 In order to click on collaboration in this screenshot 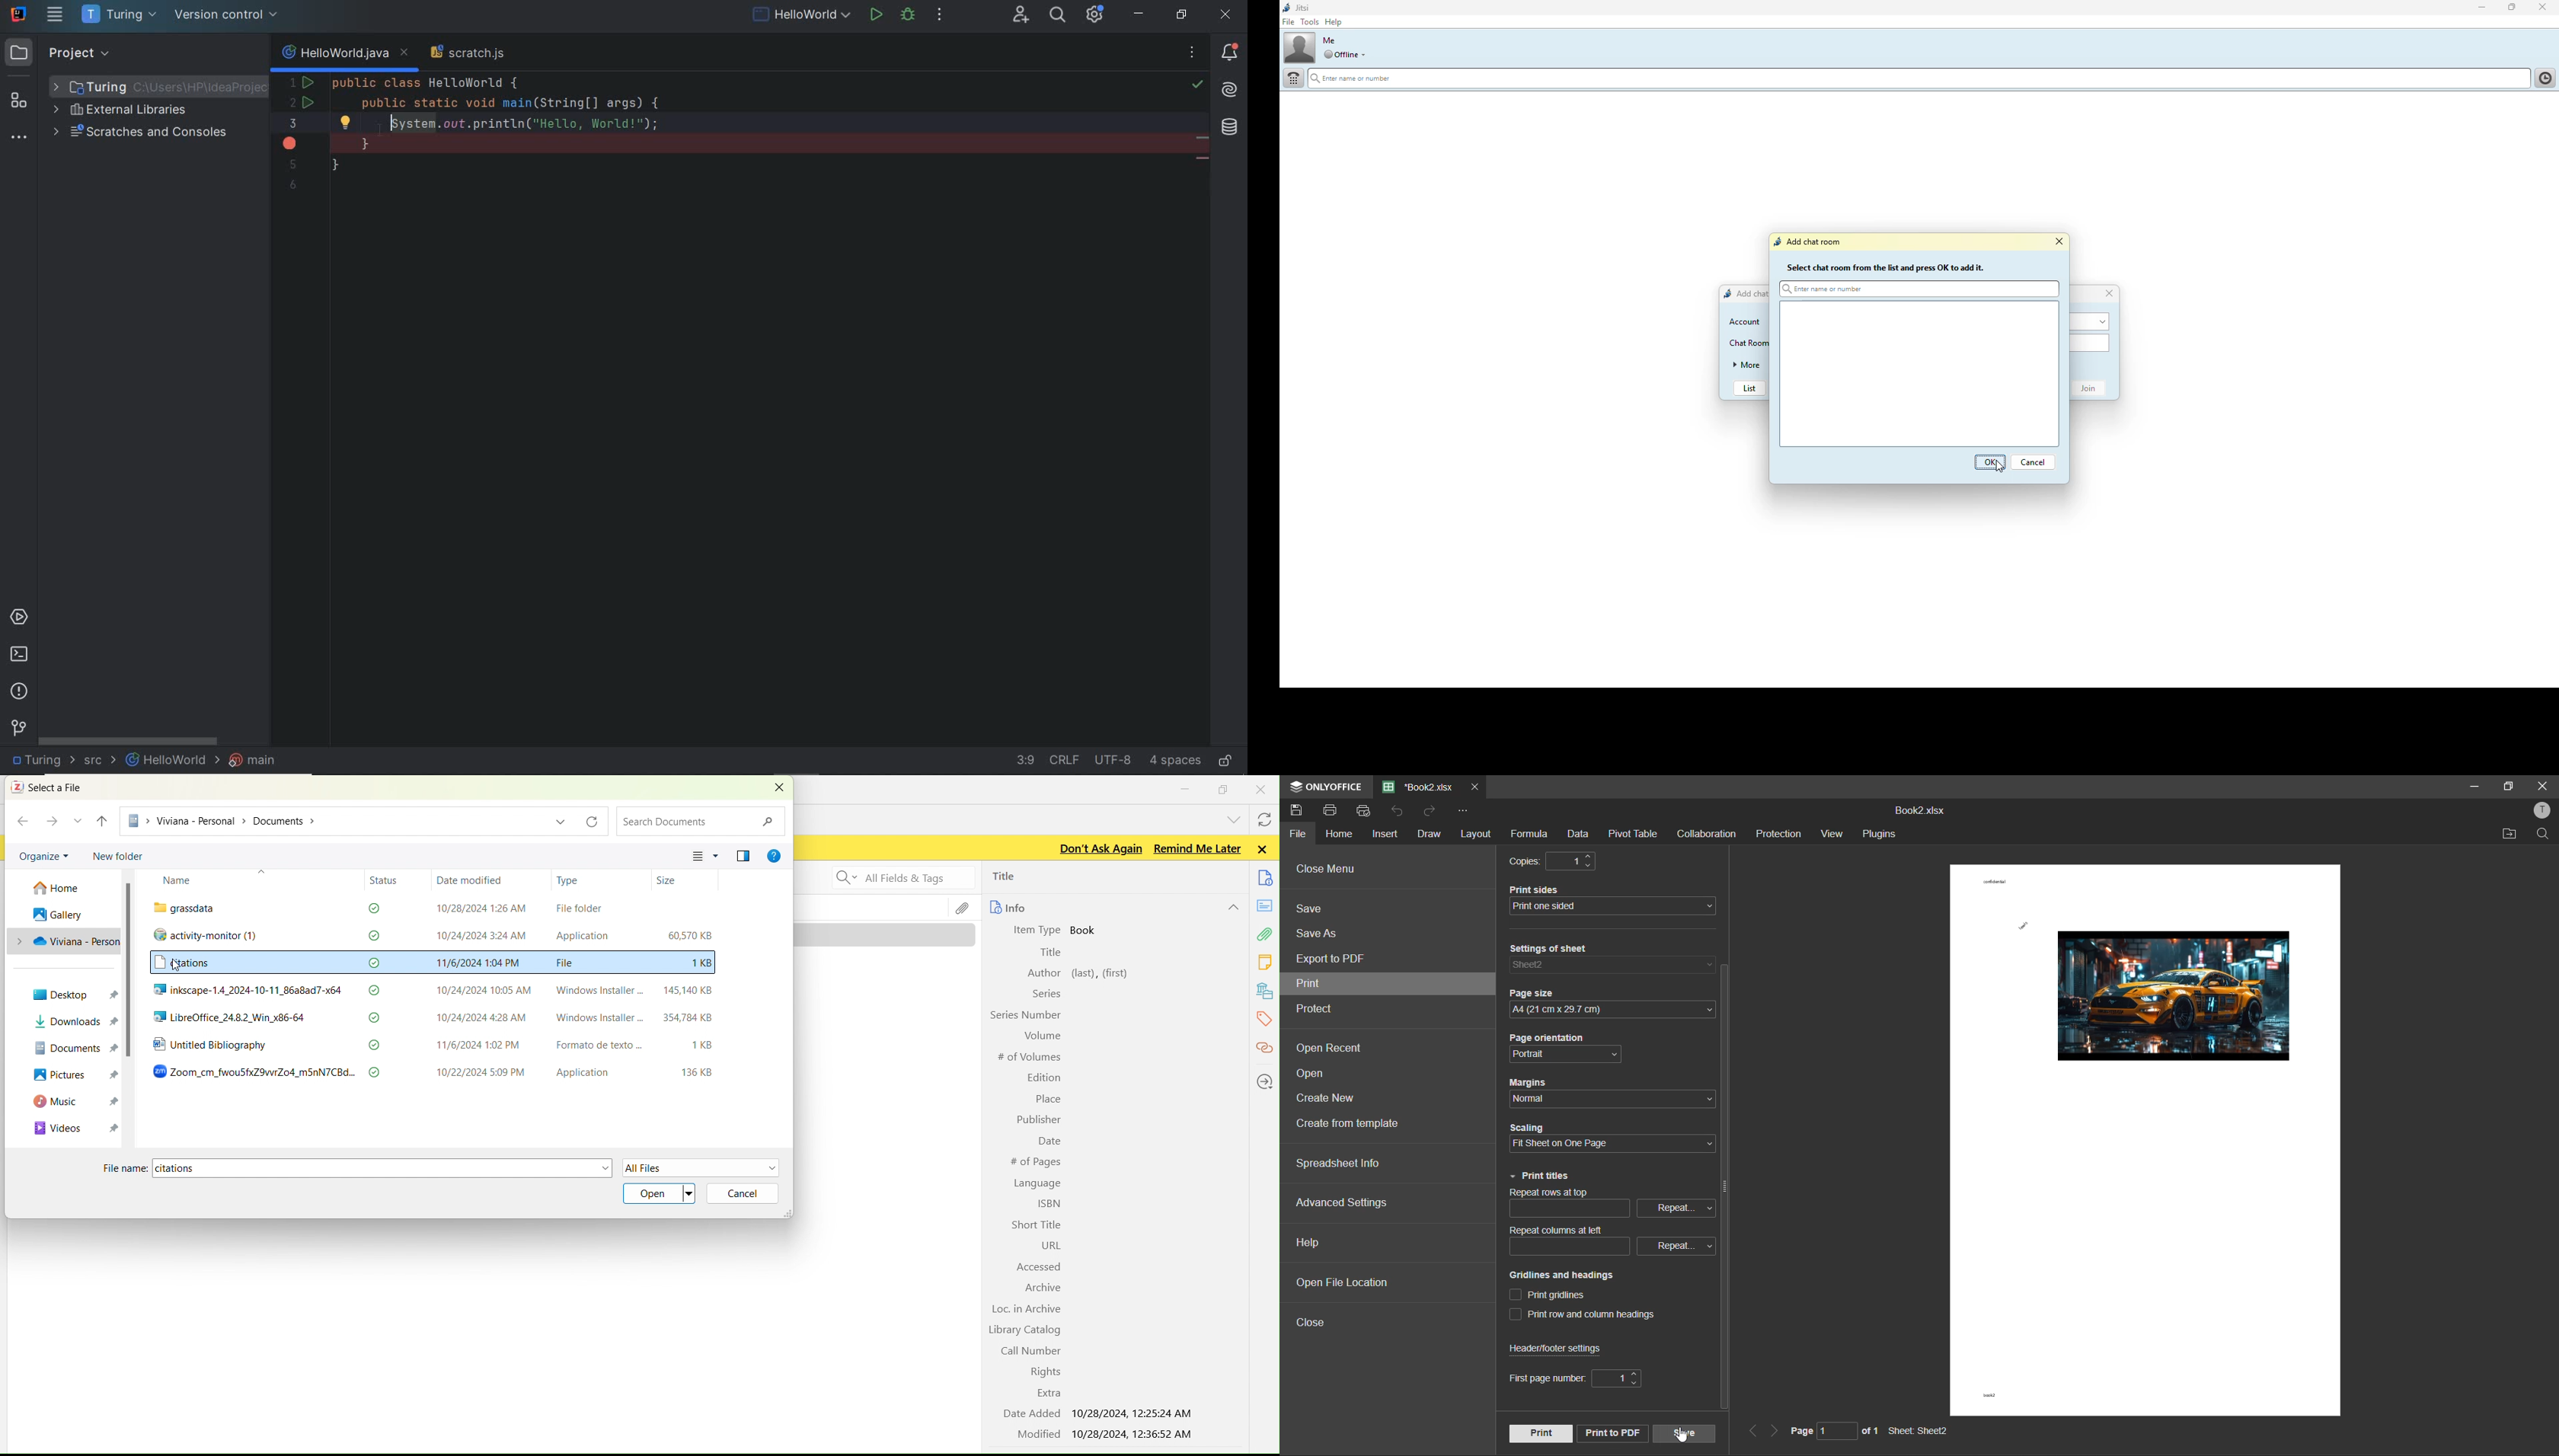, I will do `click(1709, 835)`.